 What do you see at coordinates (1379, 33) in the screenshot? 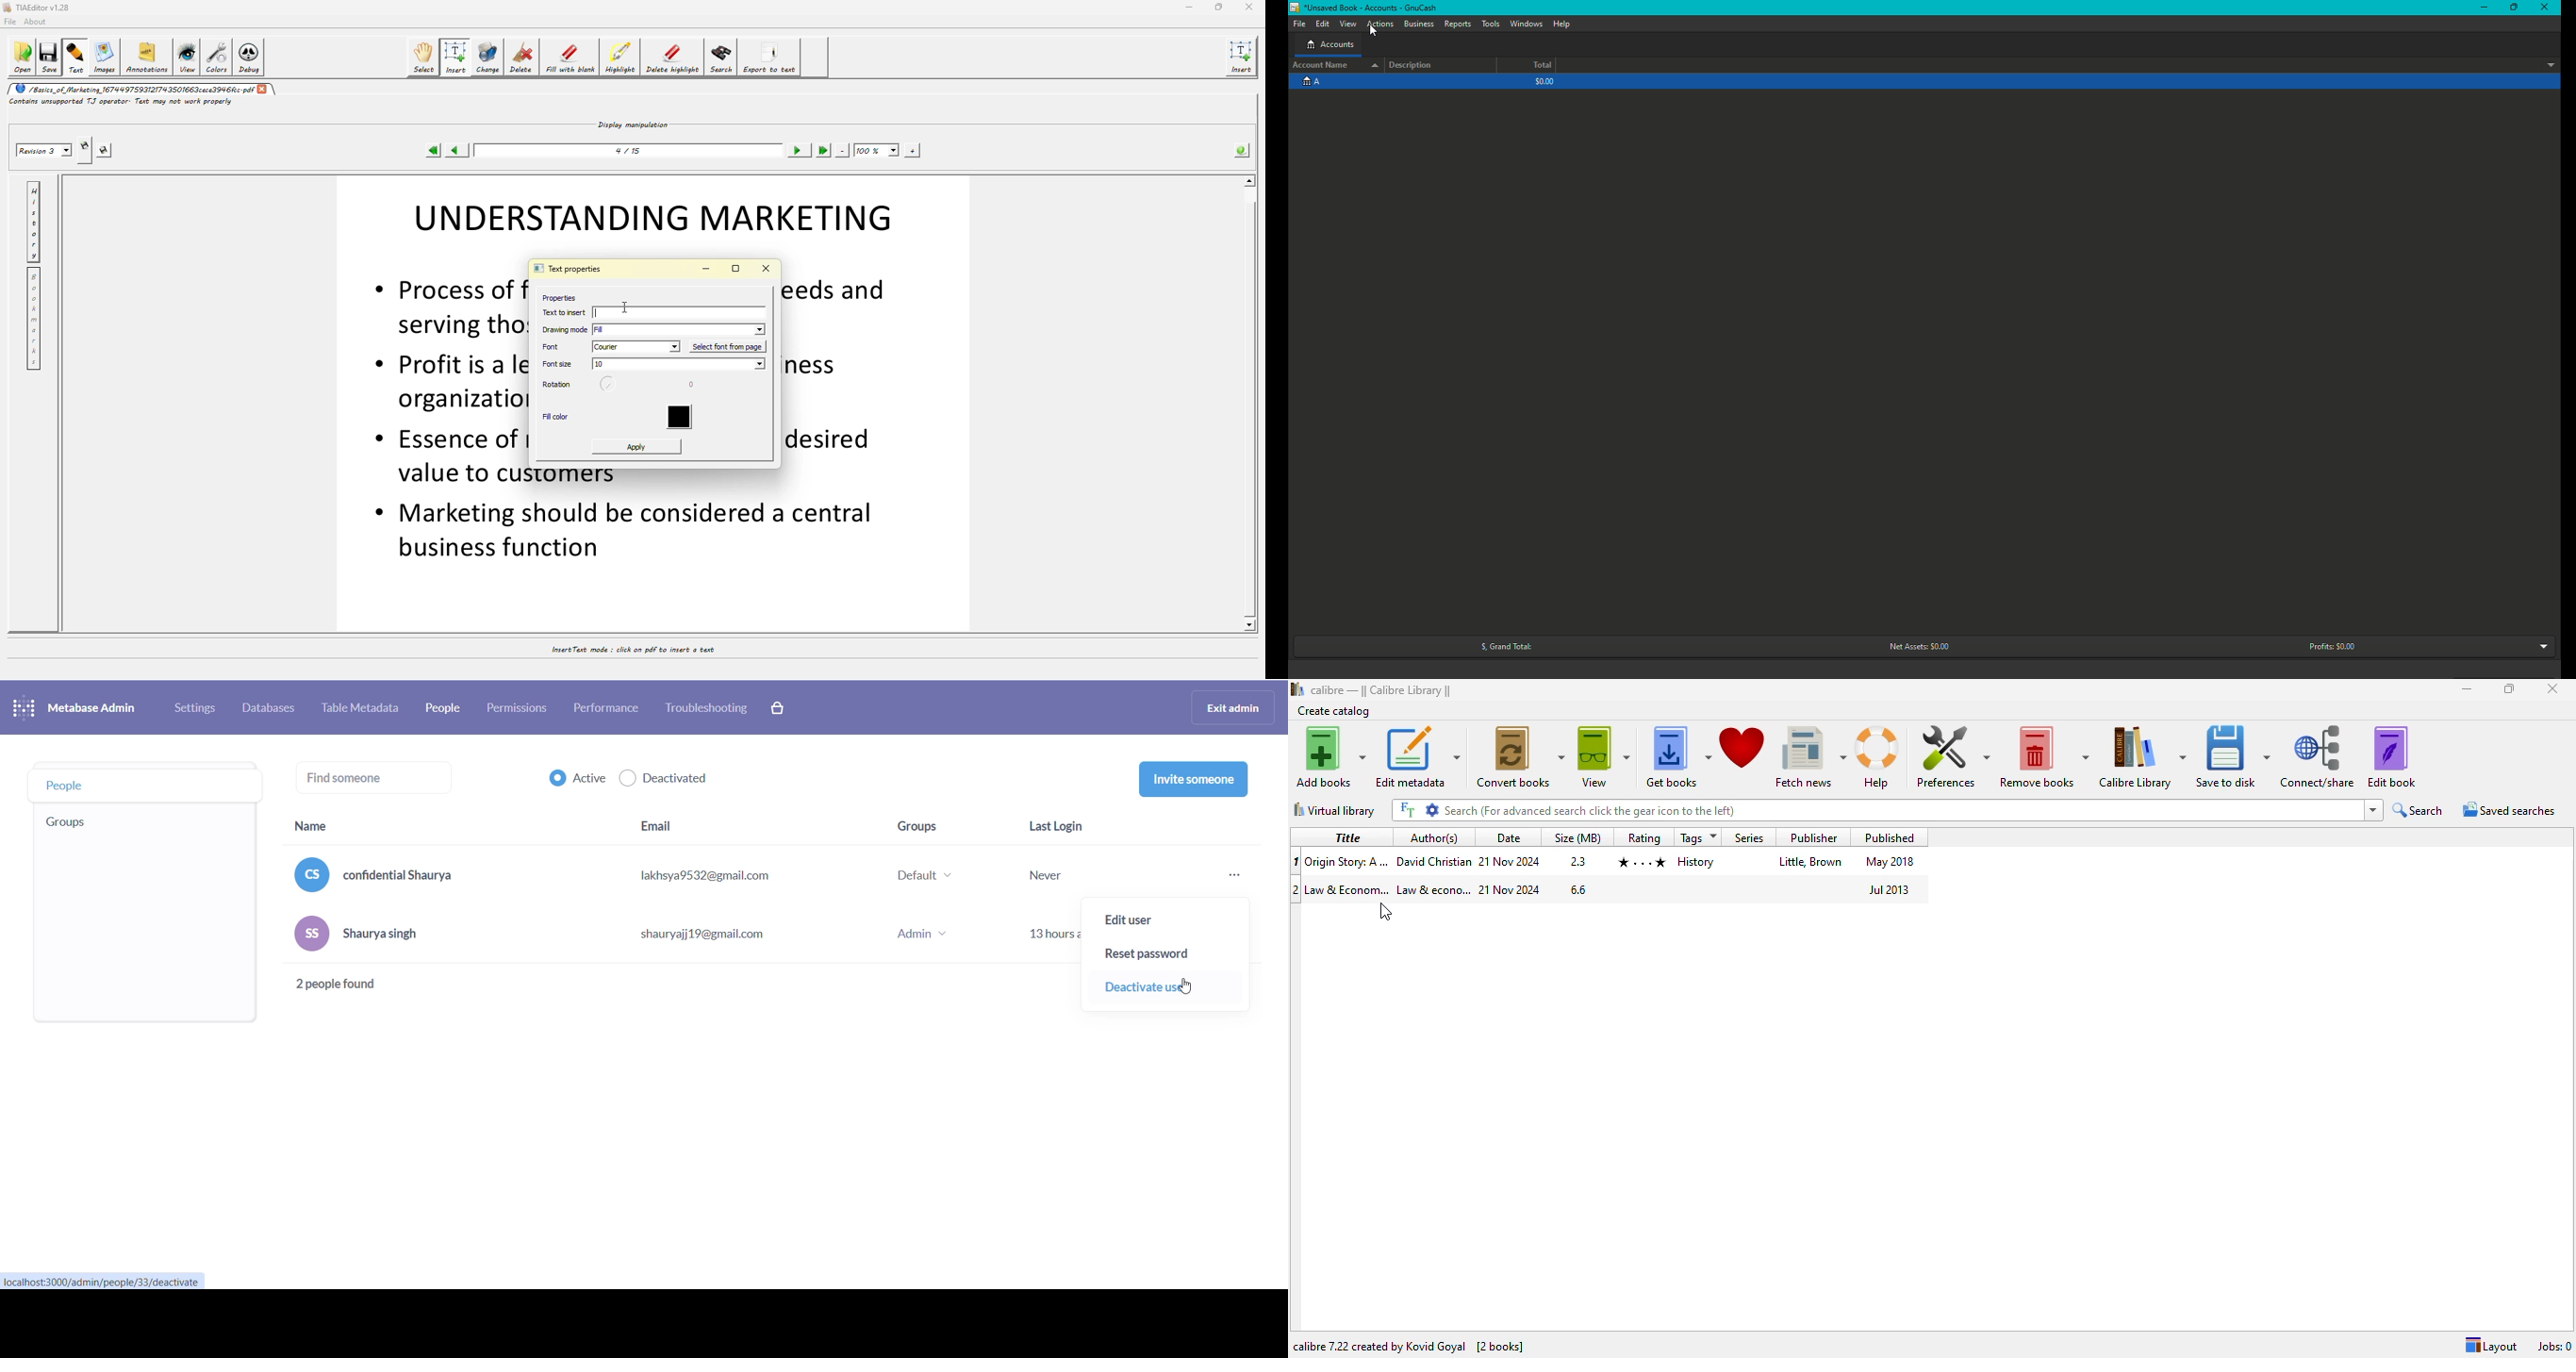
I see `cursor` at bounding box center [1379, 33].